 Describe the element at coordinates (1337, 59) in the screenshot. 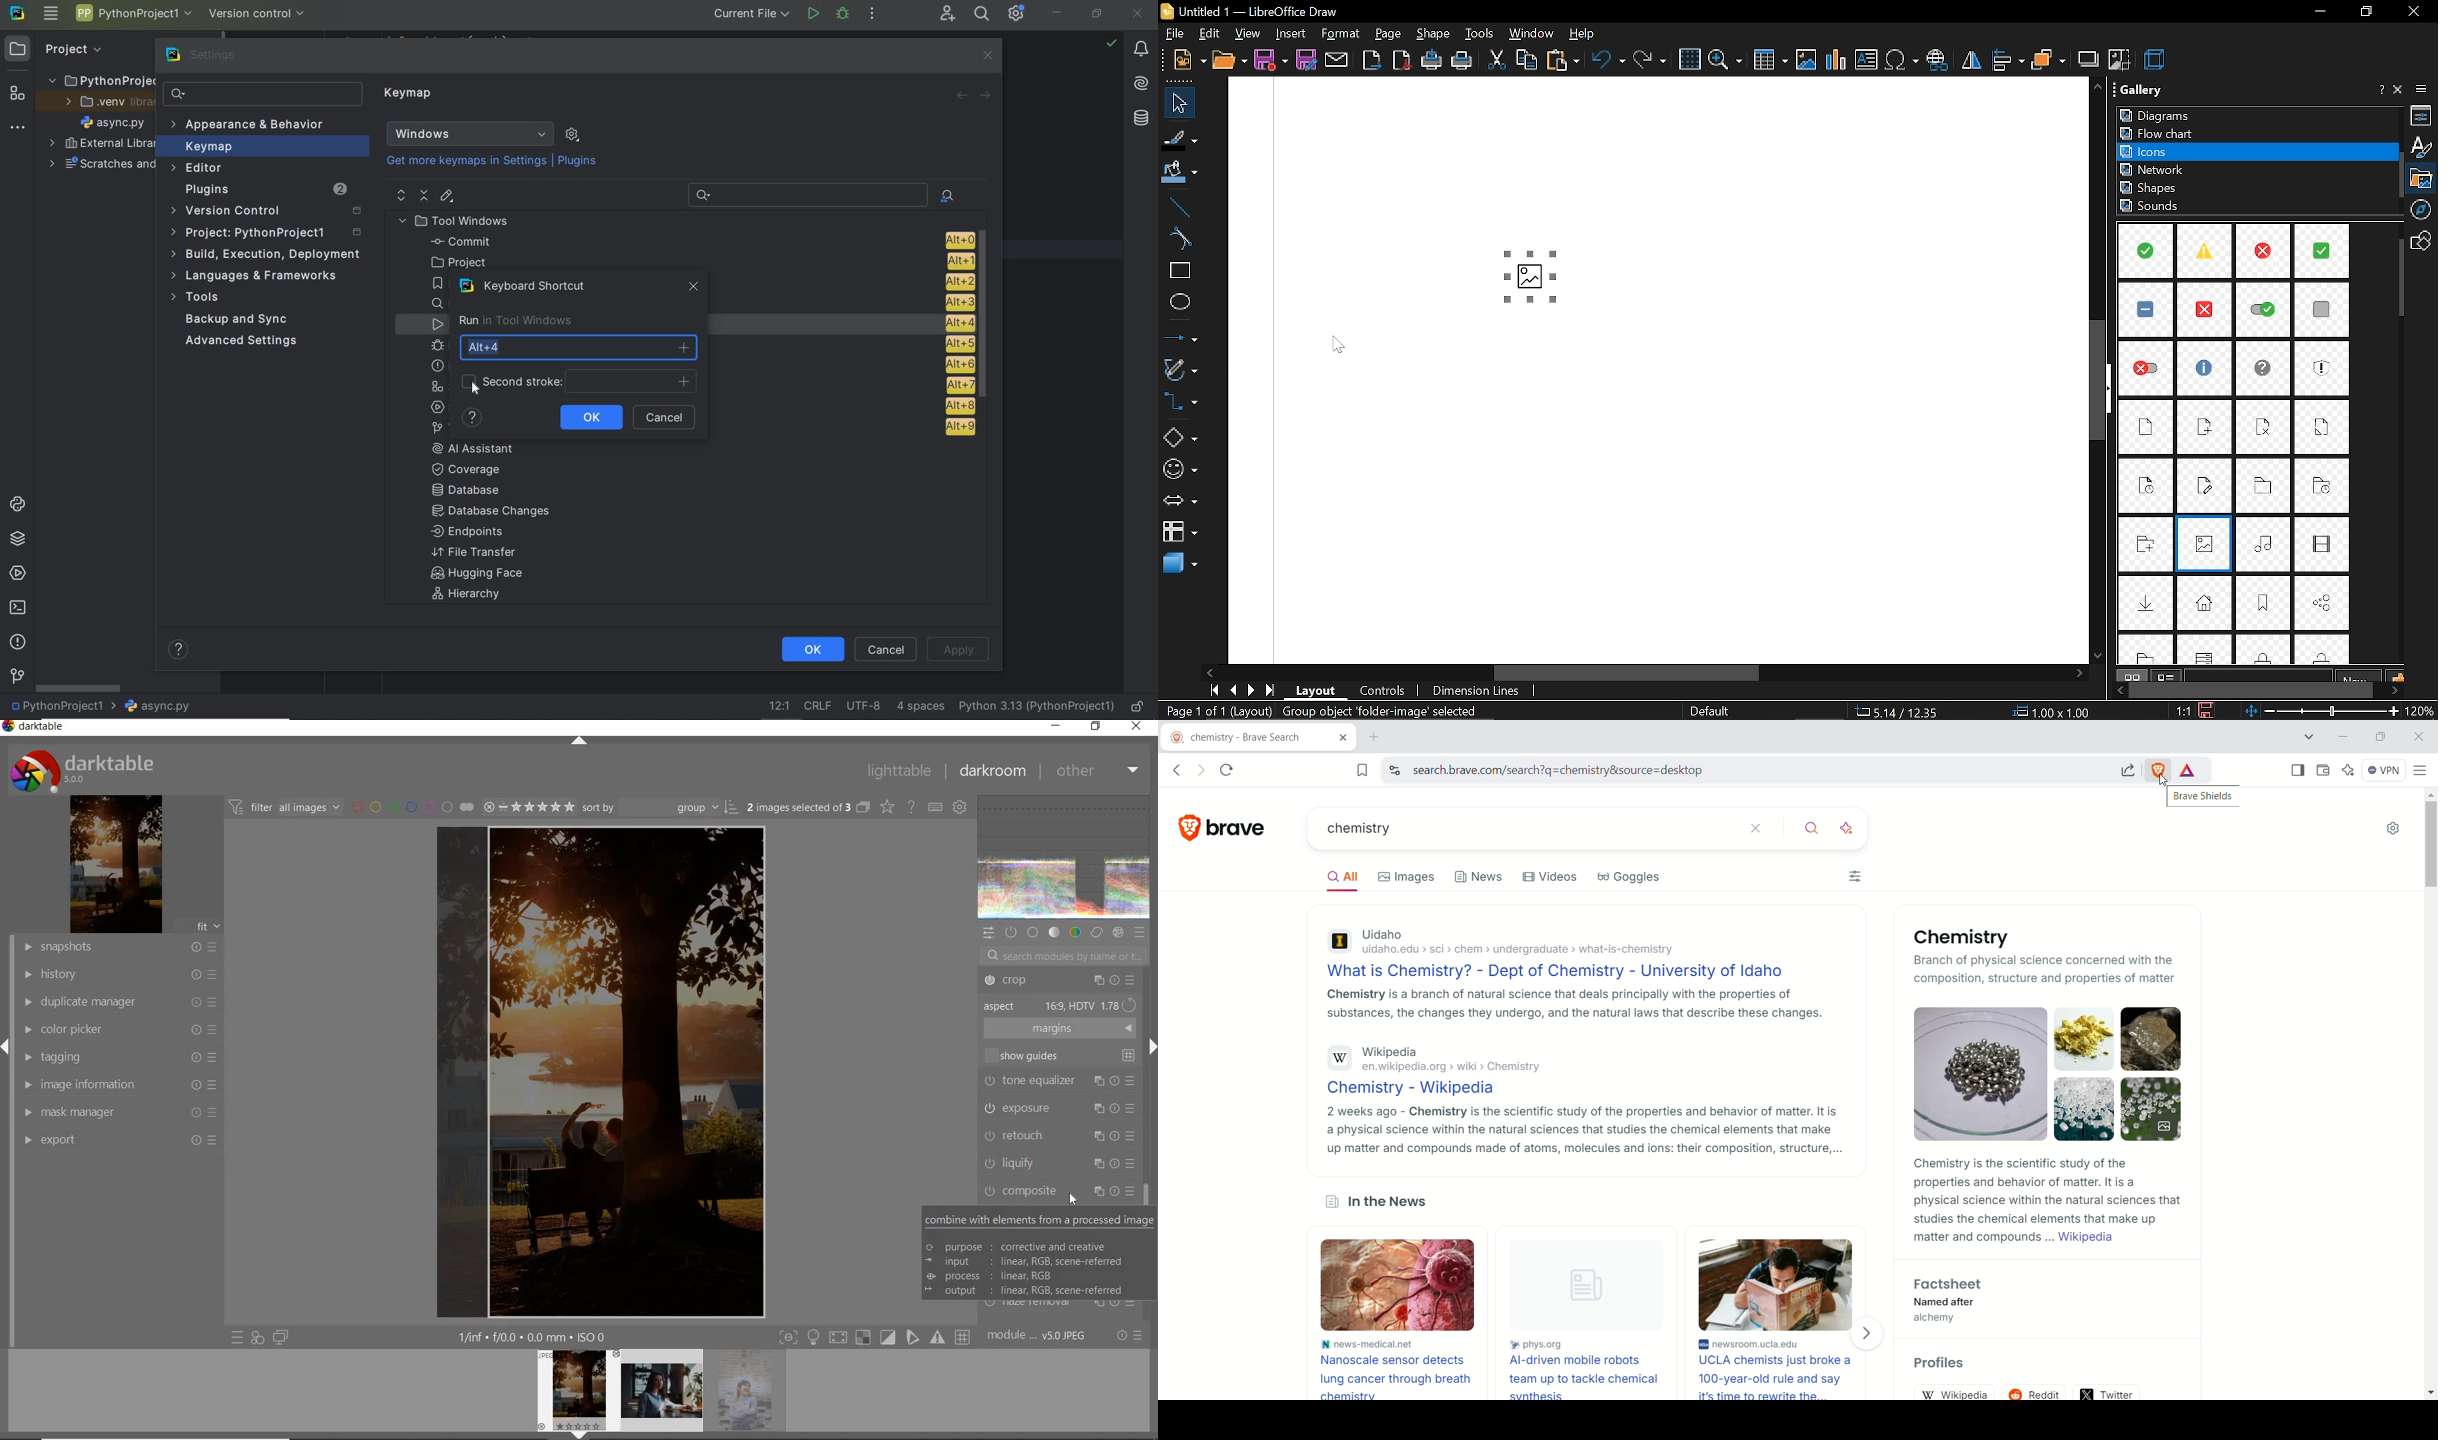

I see `attach` at that location.